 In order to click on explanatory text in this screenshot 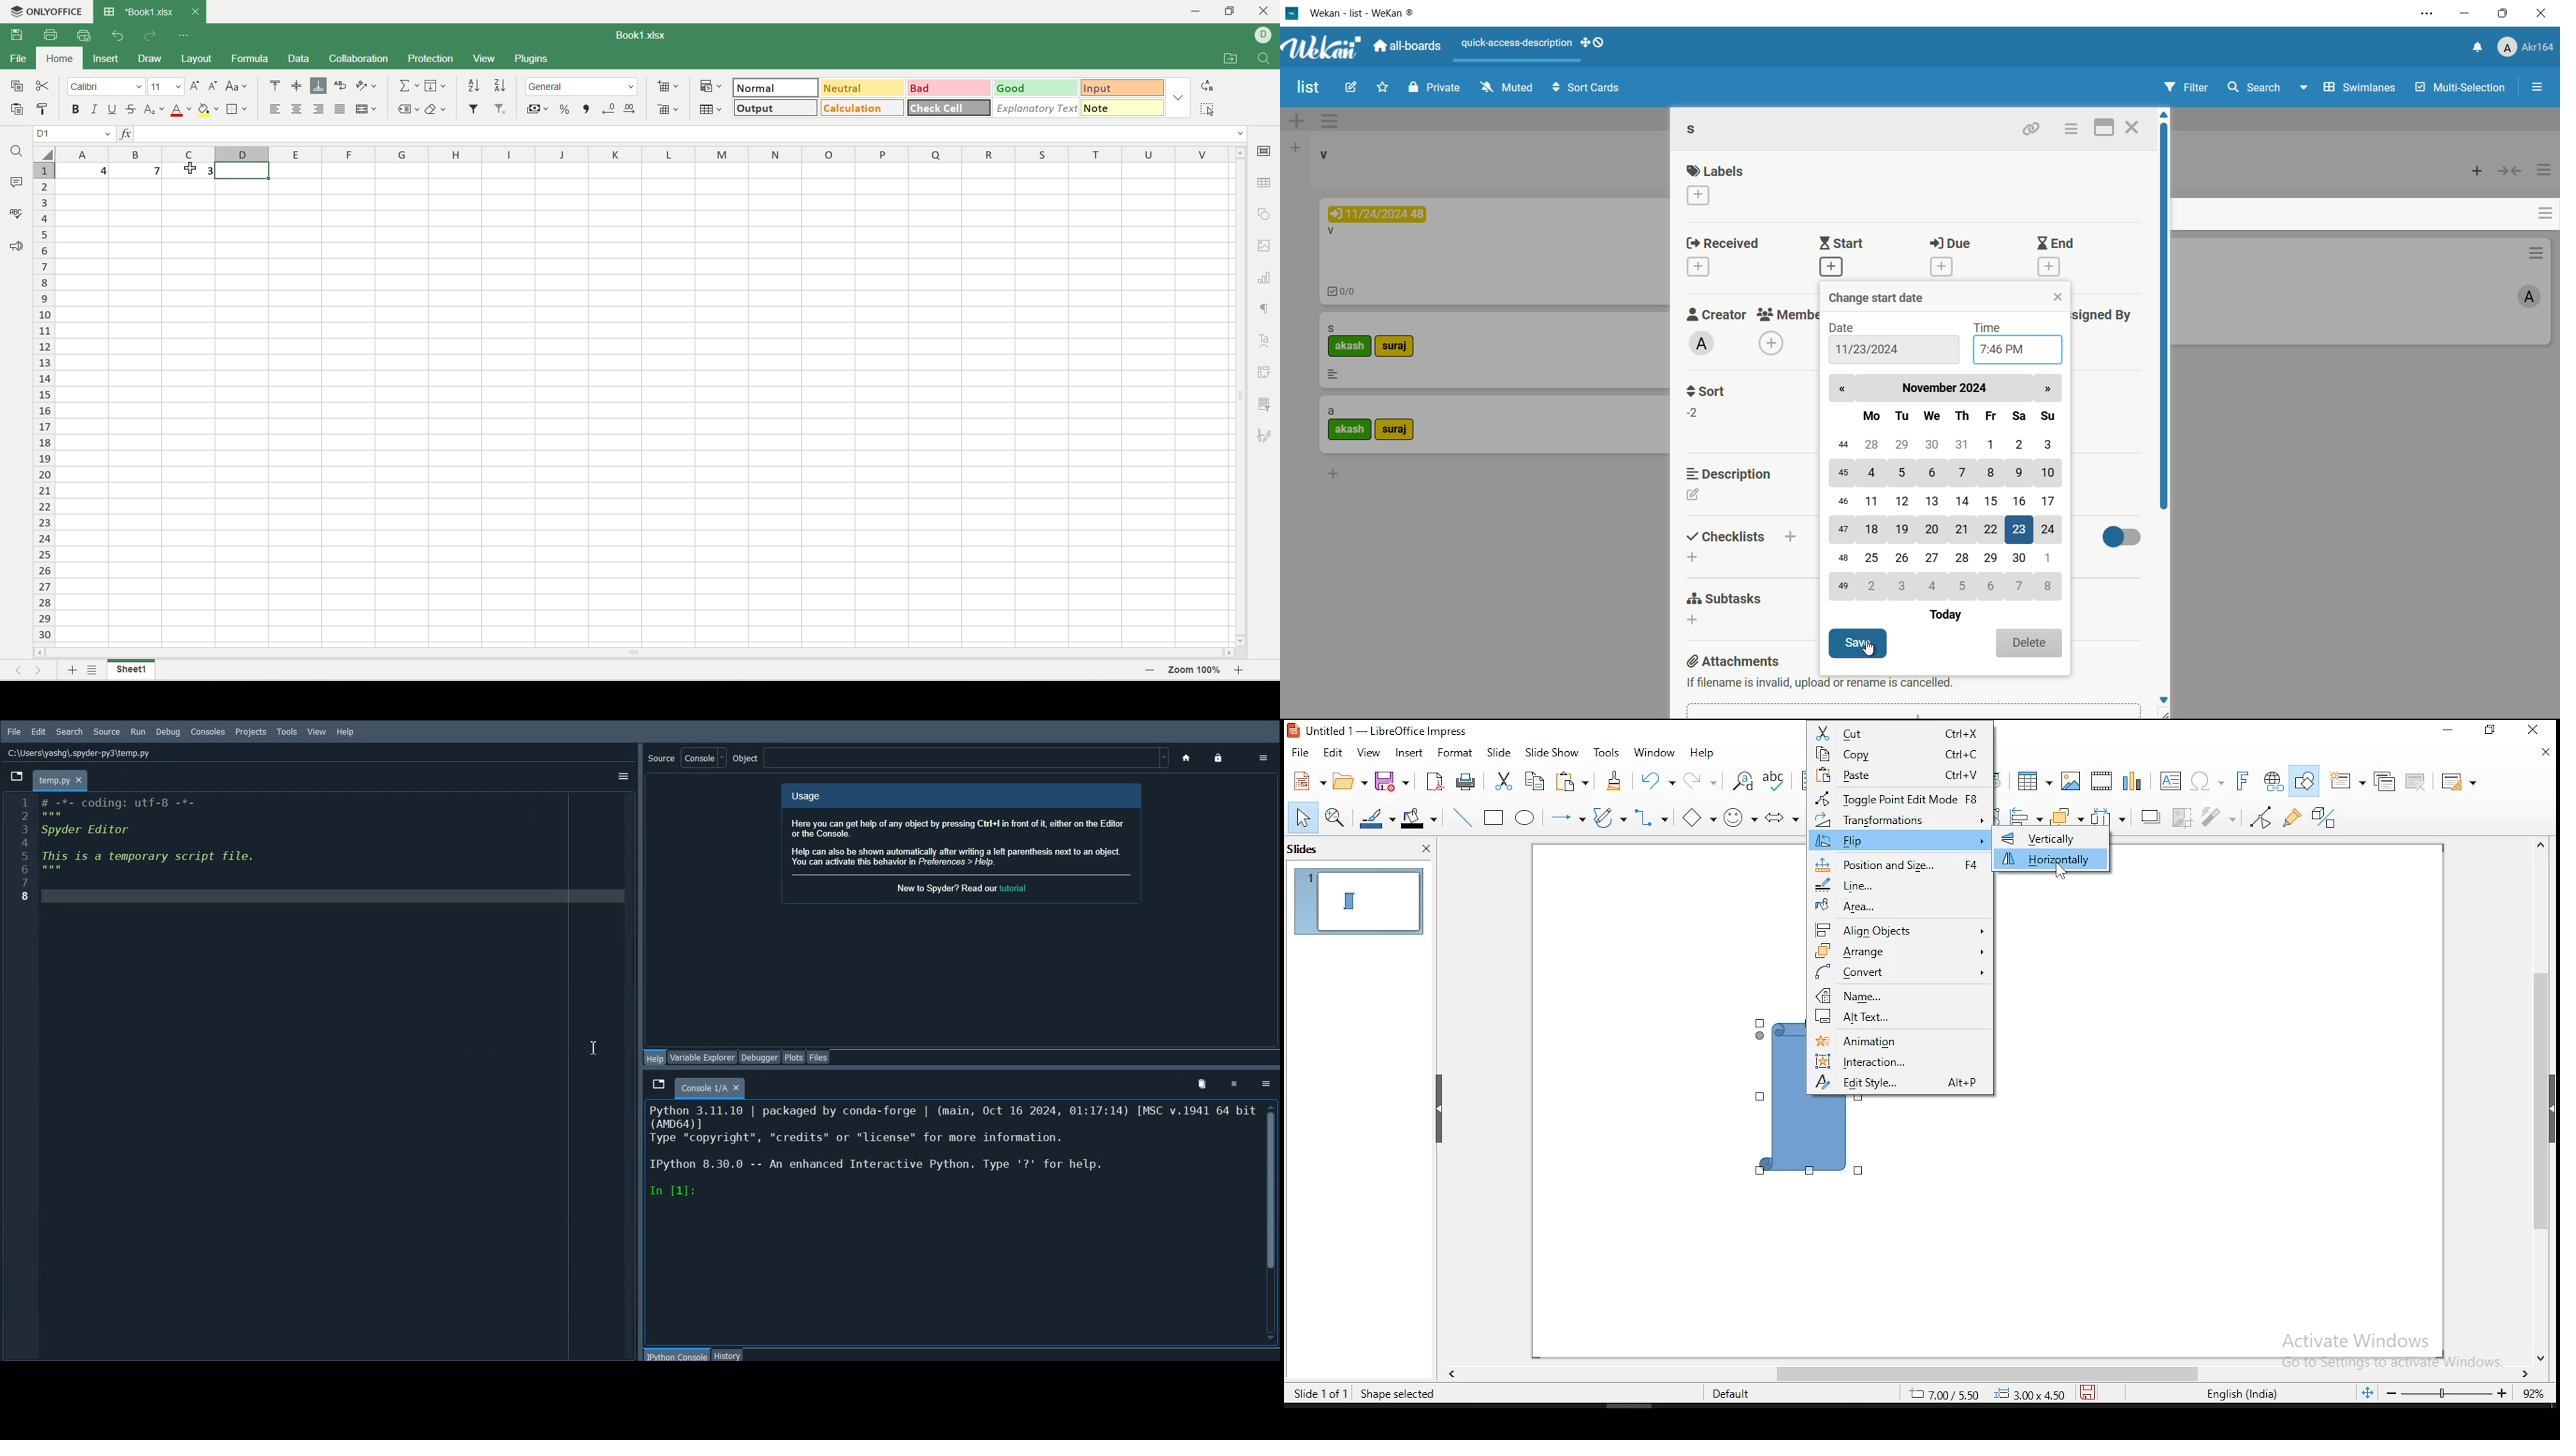, I will do `click(1036, 107)`.